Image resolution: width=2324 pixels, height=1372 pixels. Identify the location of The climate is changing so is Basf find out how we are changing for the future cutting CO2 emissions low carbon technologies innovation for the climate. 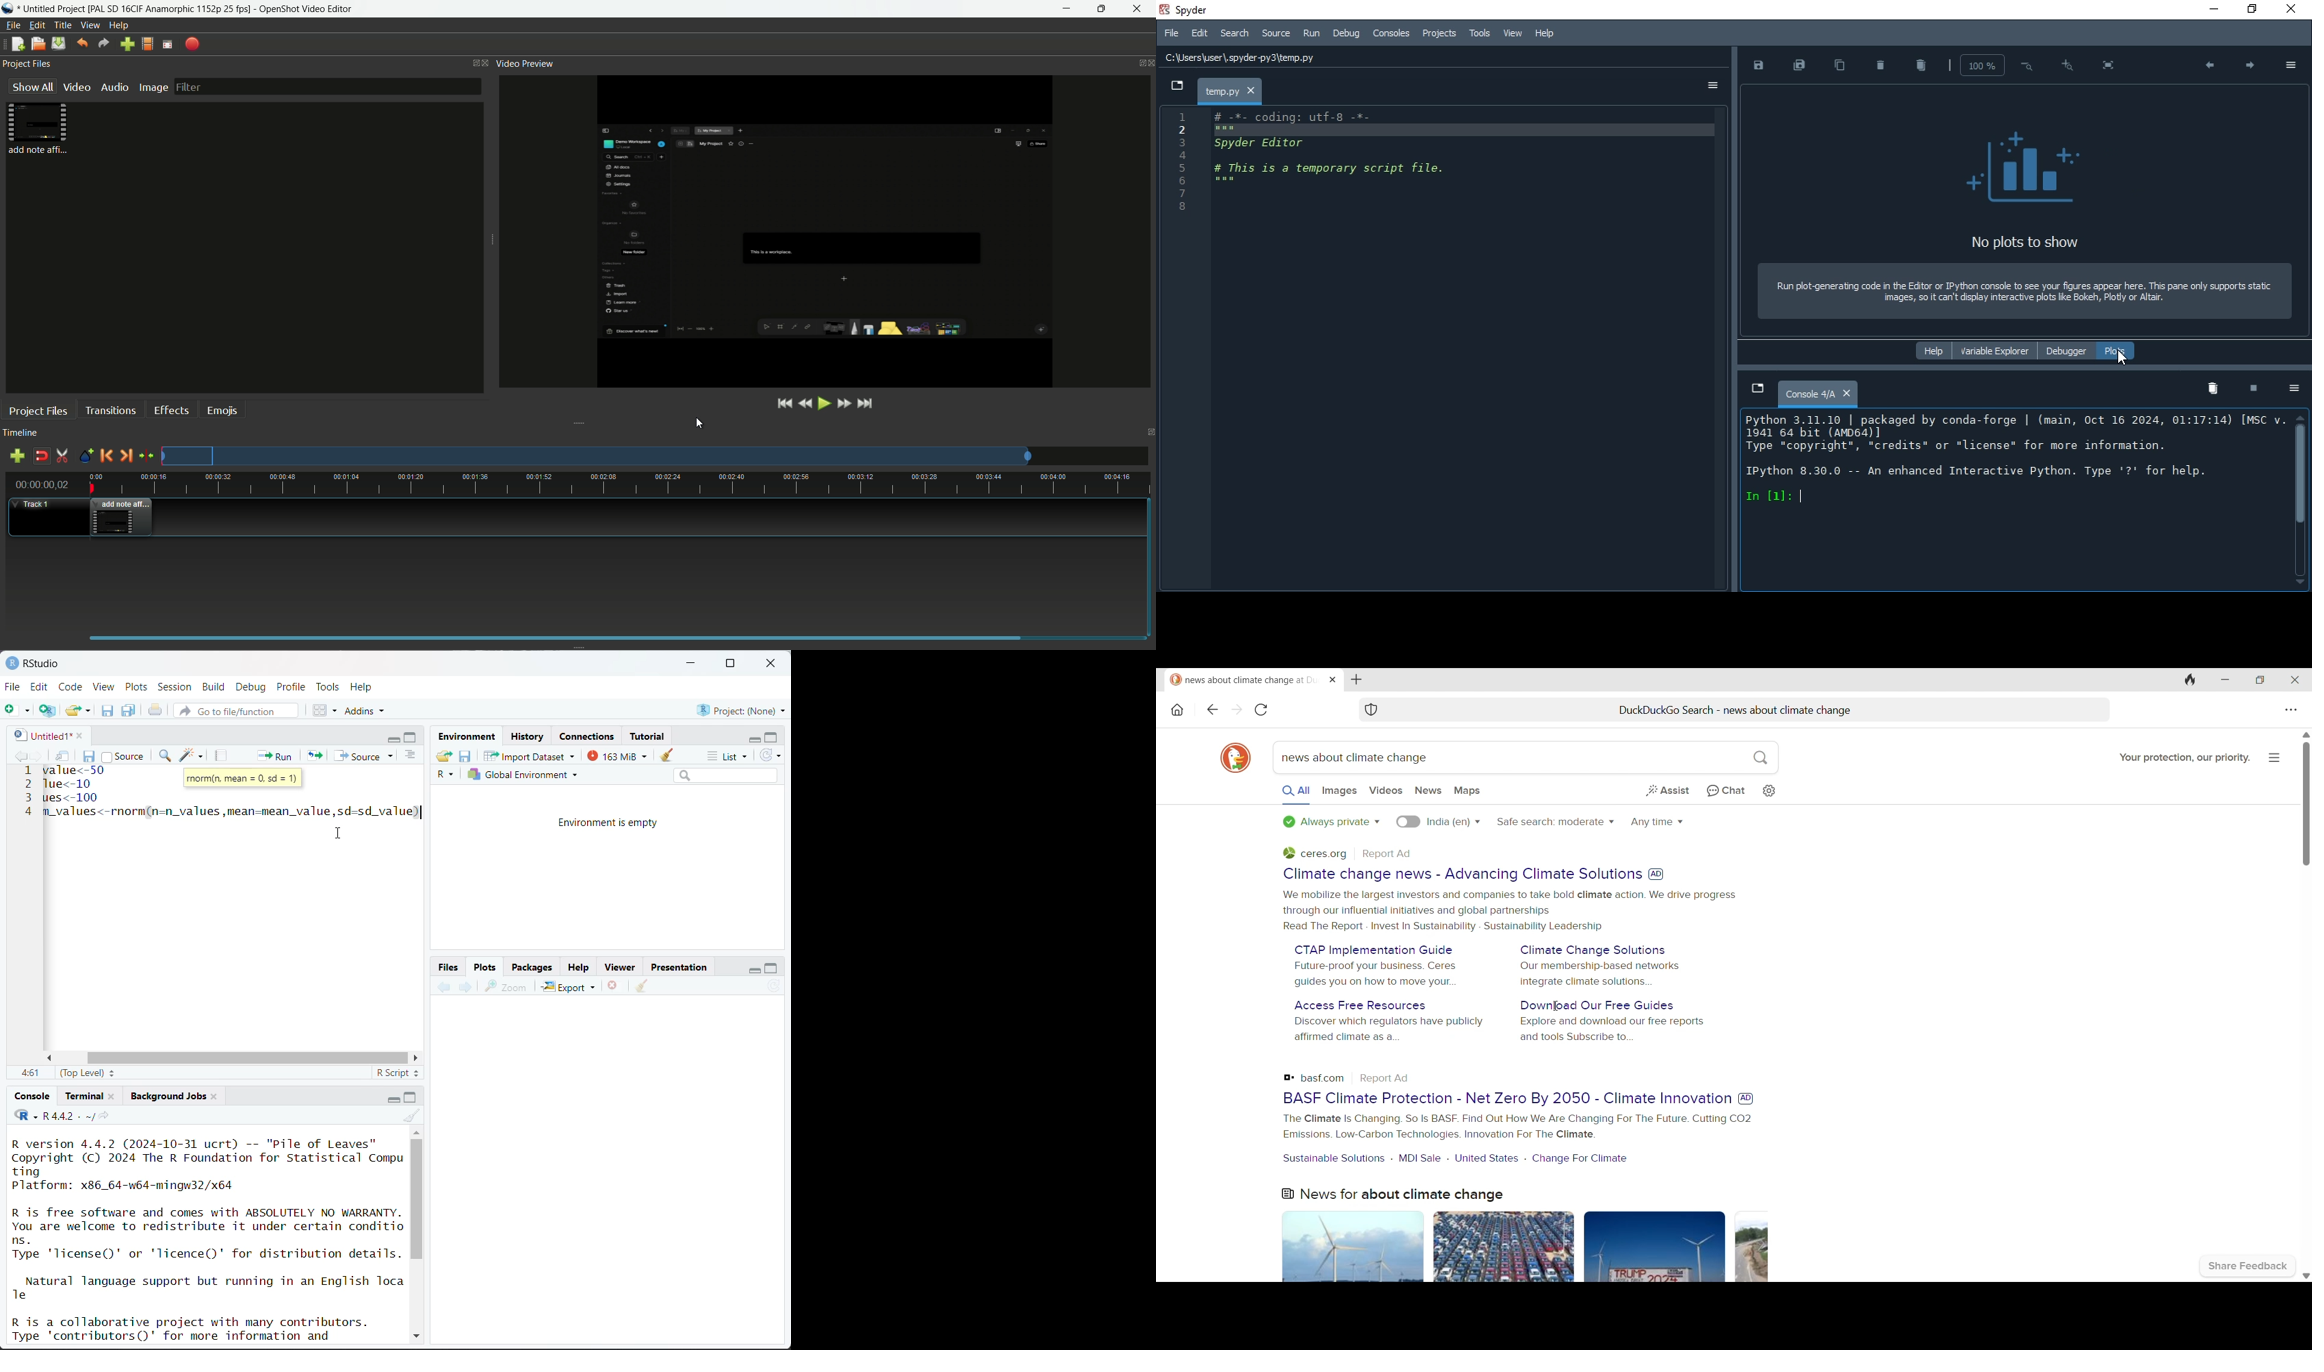
(1517, 1127).